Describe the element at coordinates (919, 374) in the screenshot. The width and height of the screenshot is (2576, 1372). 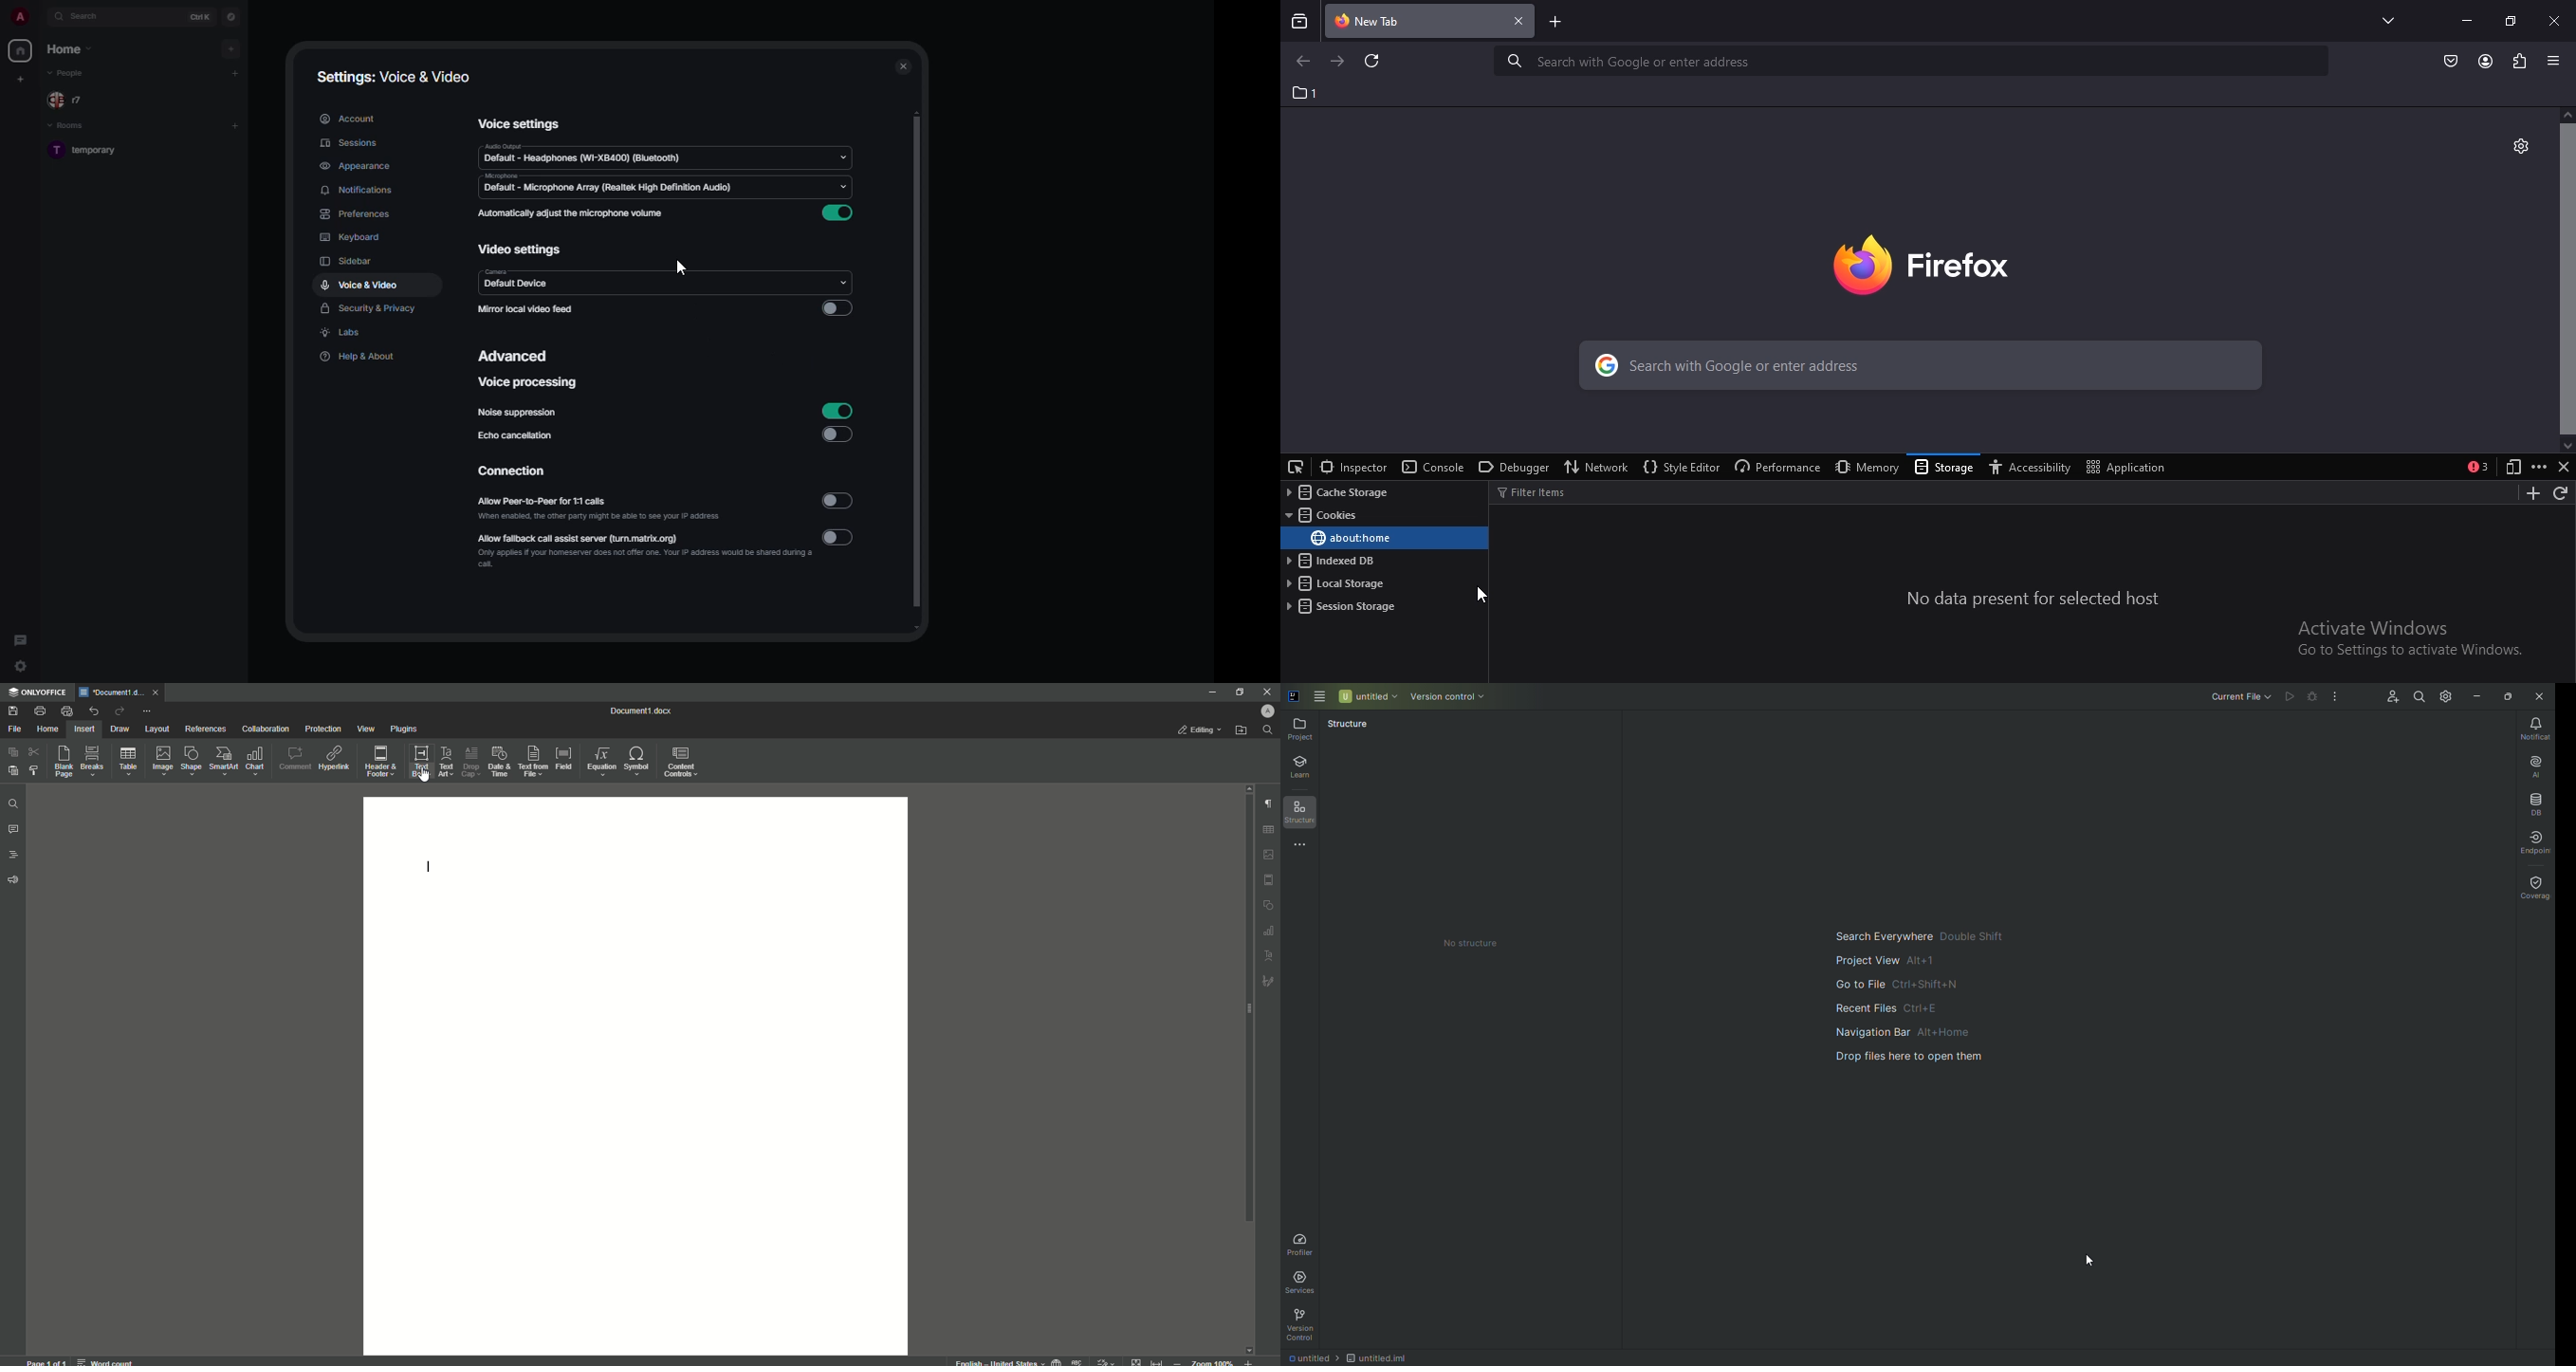
I see `scroll bar` at that location.